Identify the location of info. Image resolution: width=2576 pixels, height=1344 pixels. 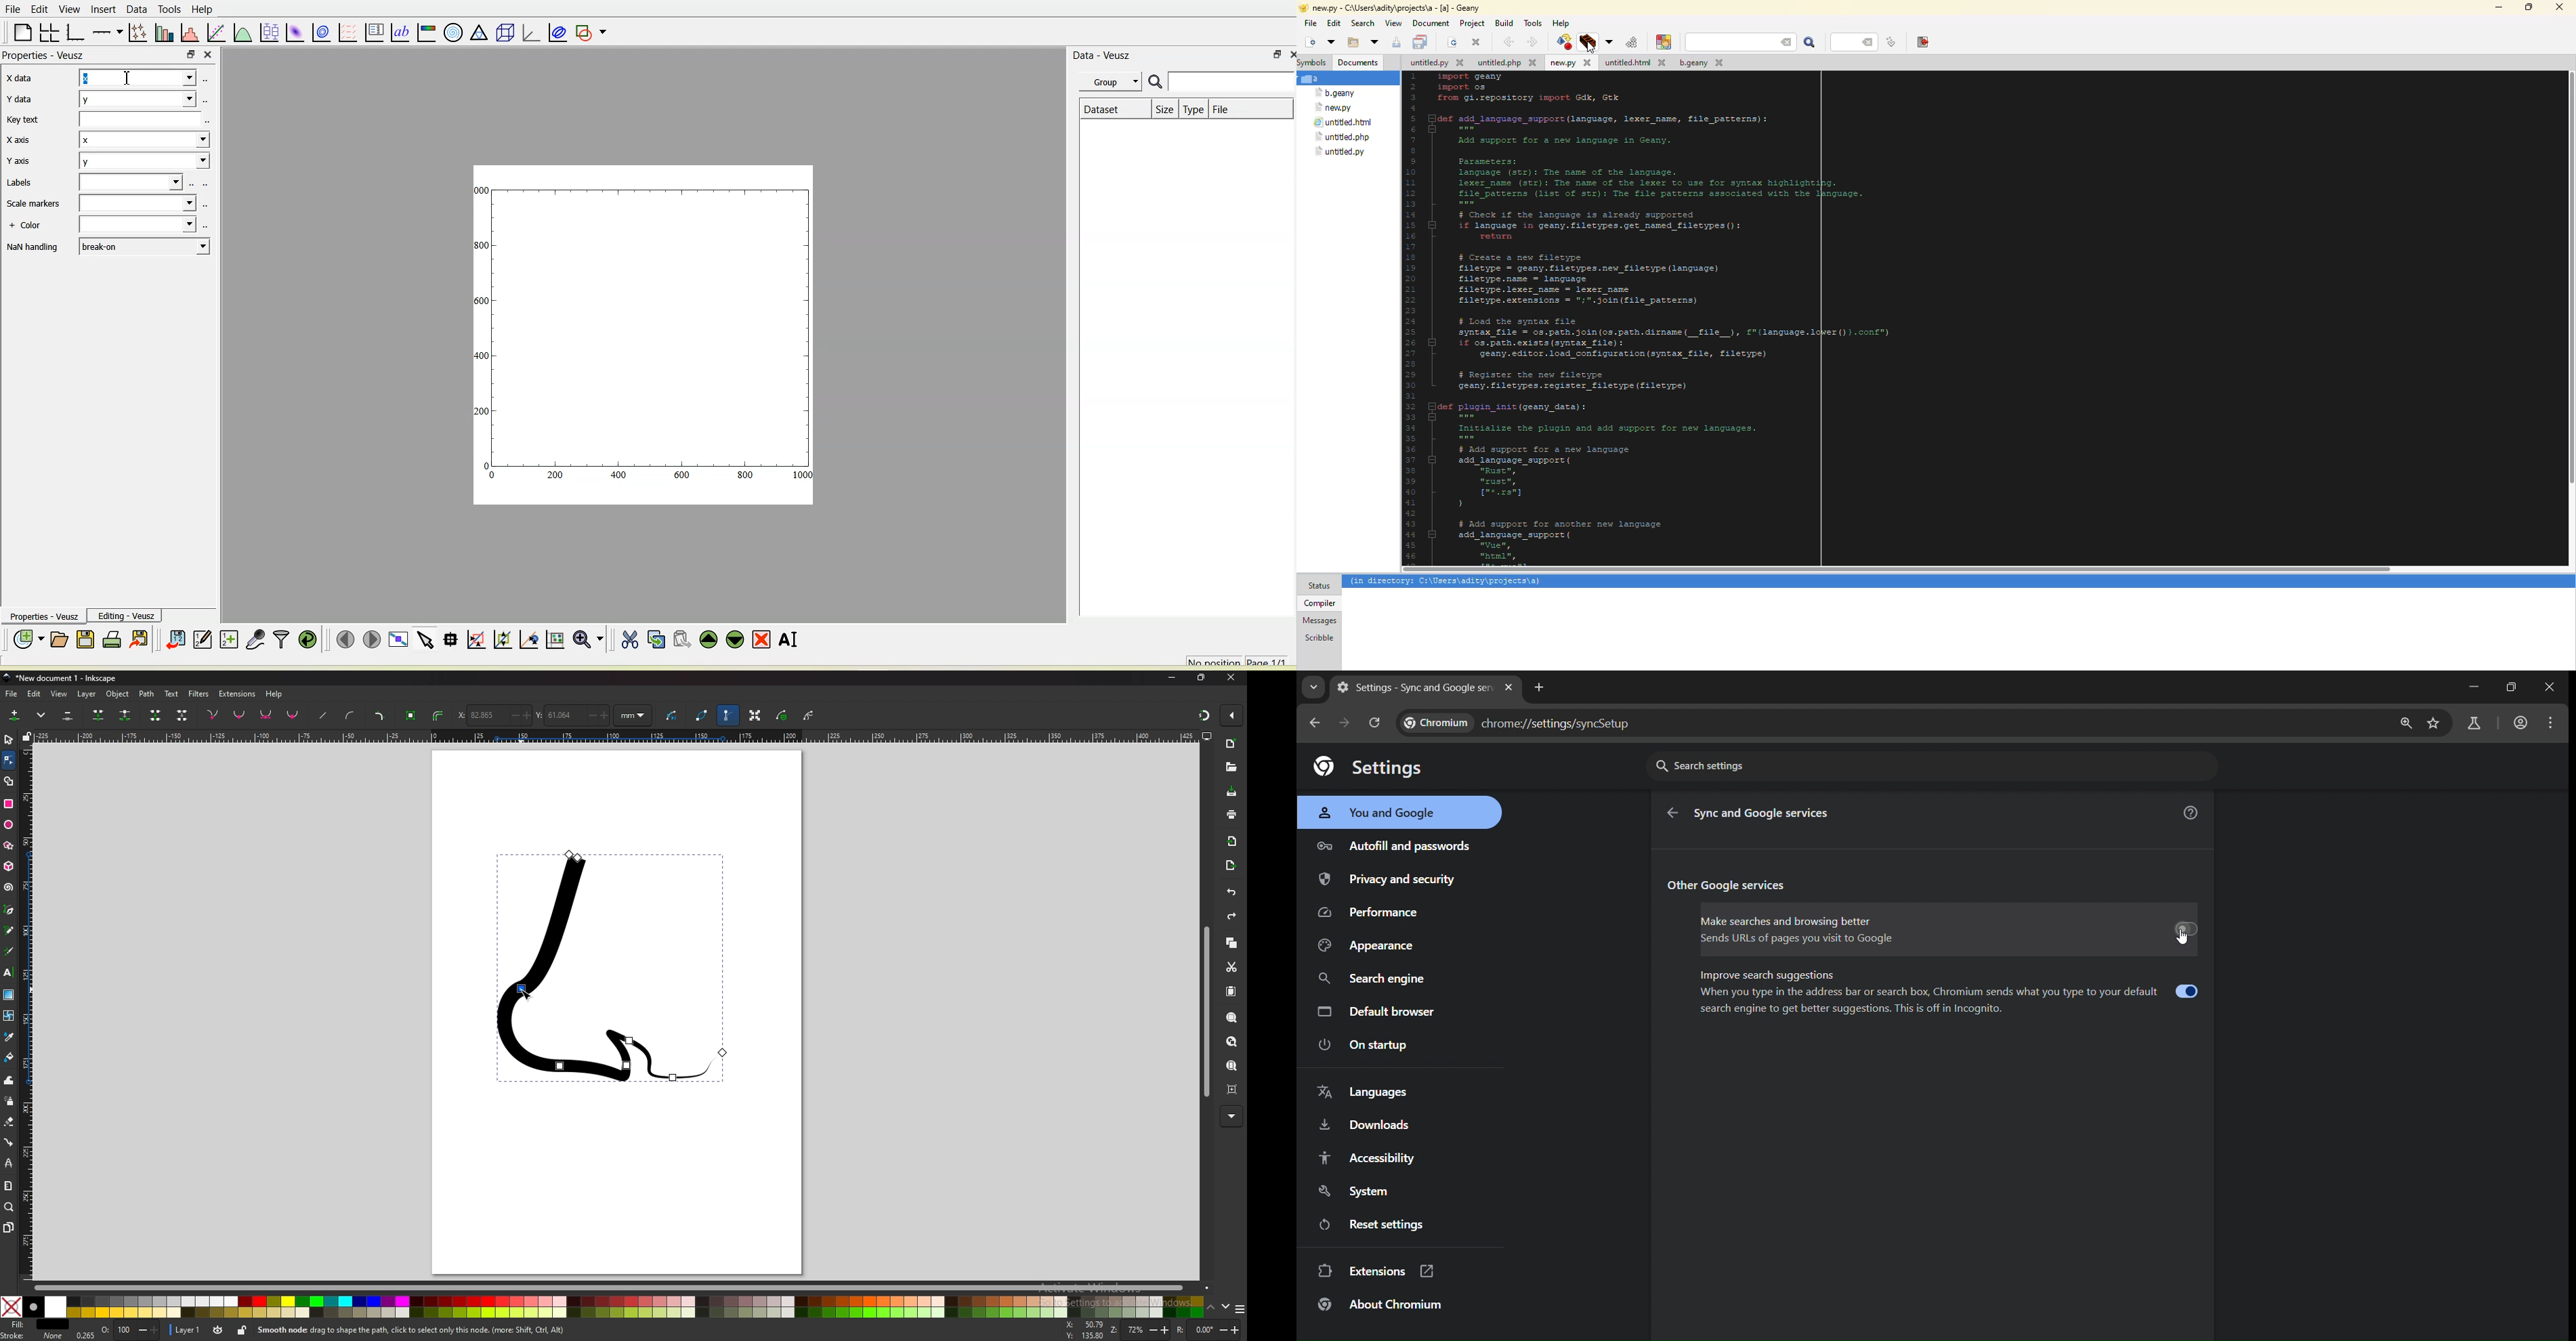
(1447, 581).